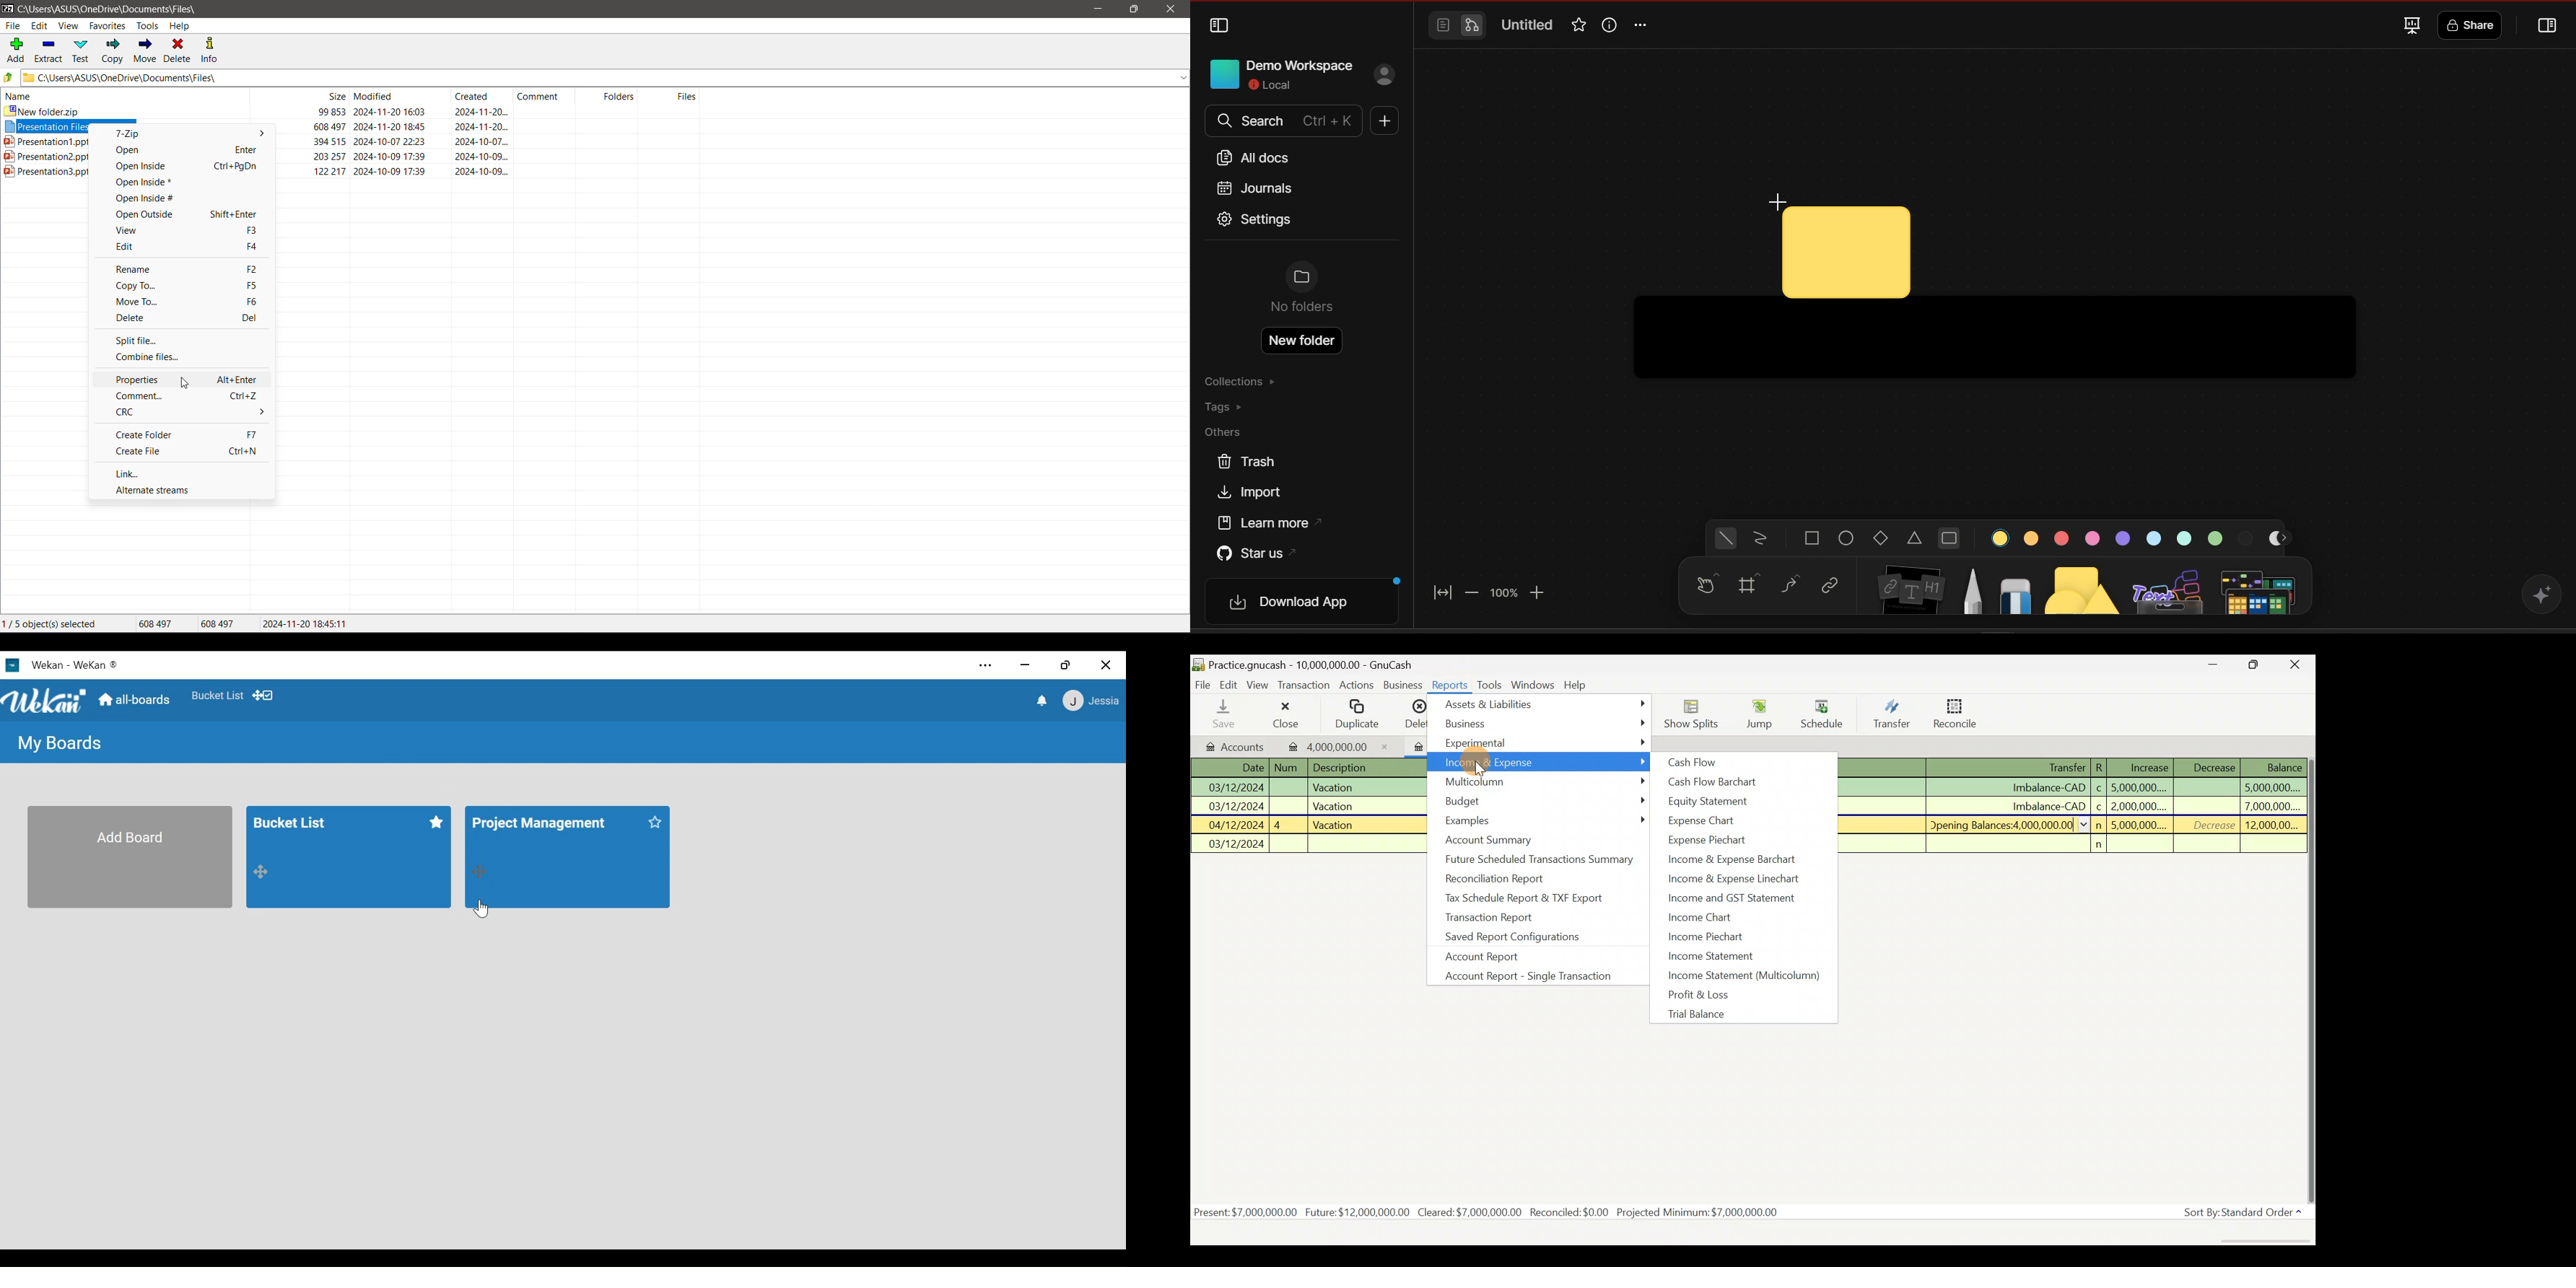 Image resolution: width=2576 pixels, height=1288 pixels. I want to click on pen, so click(1973, 589).